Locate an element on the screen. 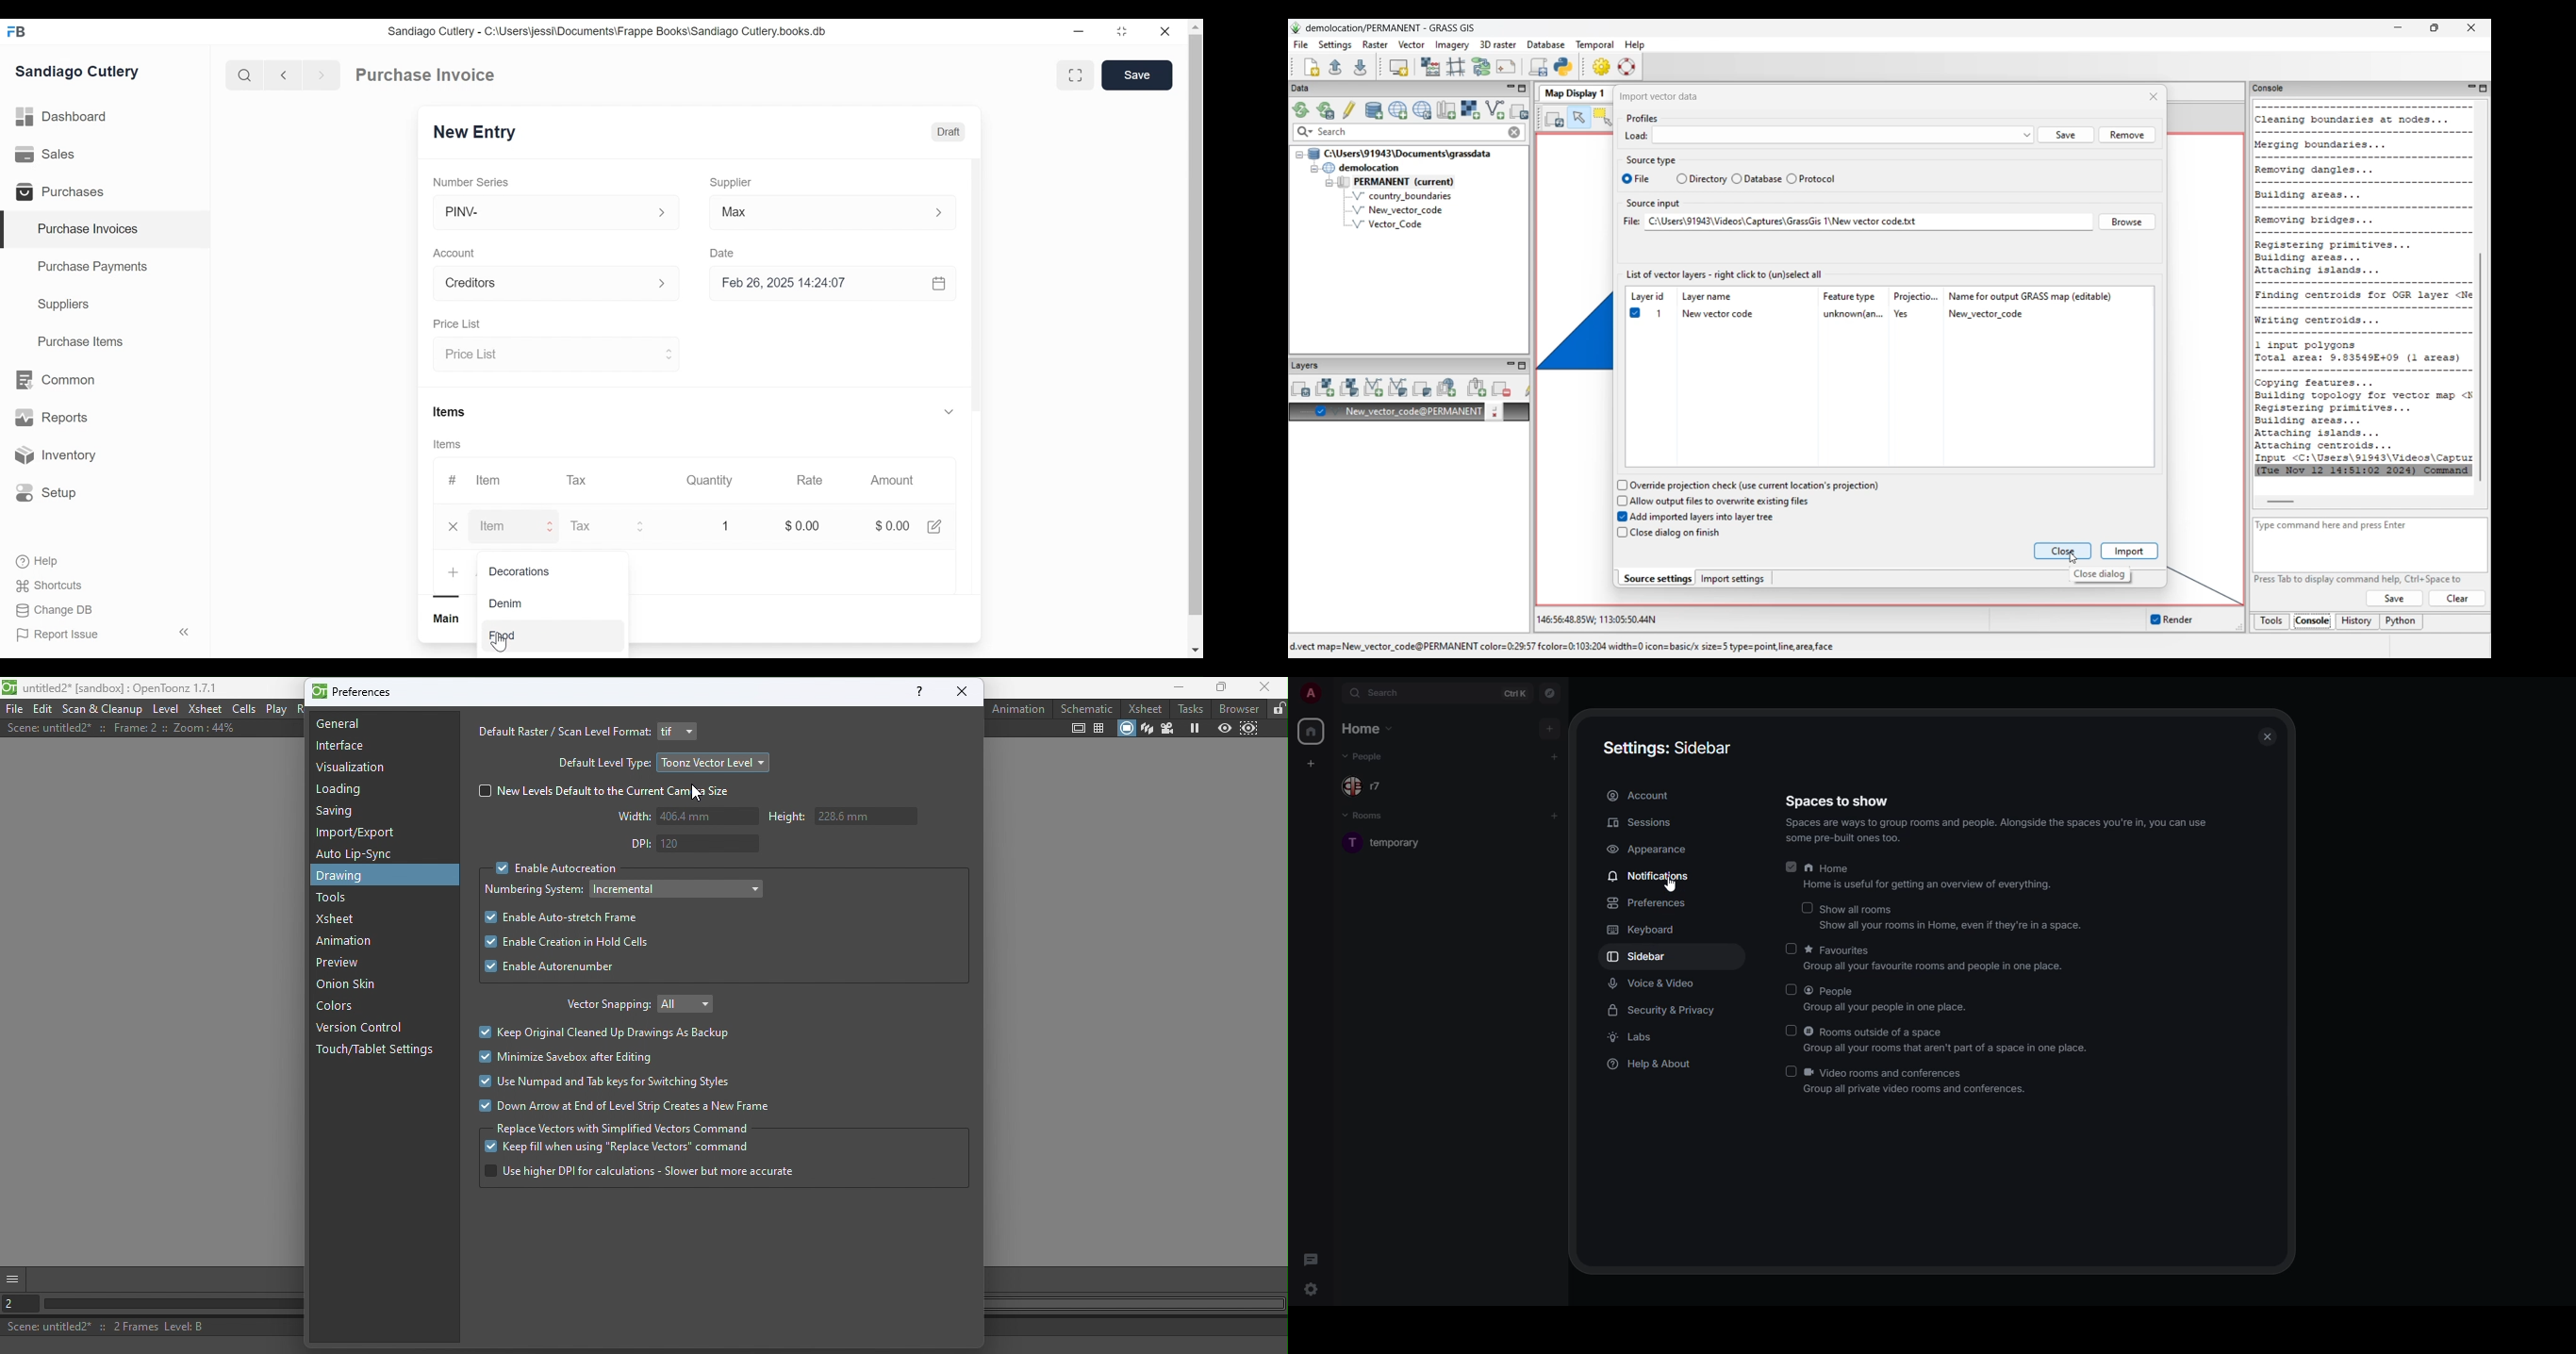 Image resolution: width=2576 pixels, height=1372 pixels. Purchases is located at coordinates (65, 194).